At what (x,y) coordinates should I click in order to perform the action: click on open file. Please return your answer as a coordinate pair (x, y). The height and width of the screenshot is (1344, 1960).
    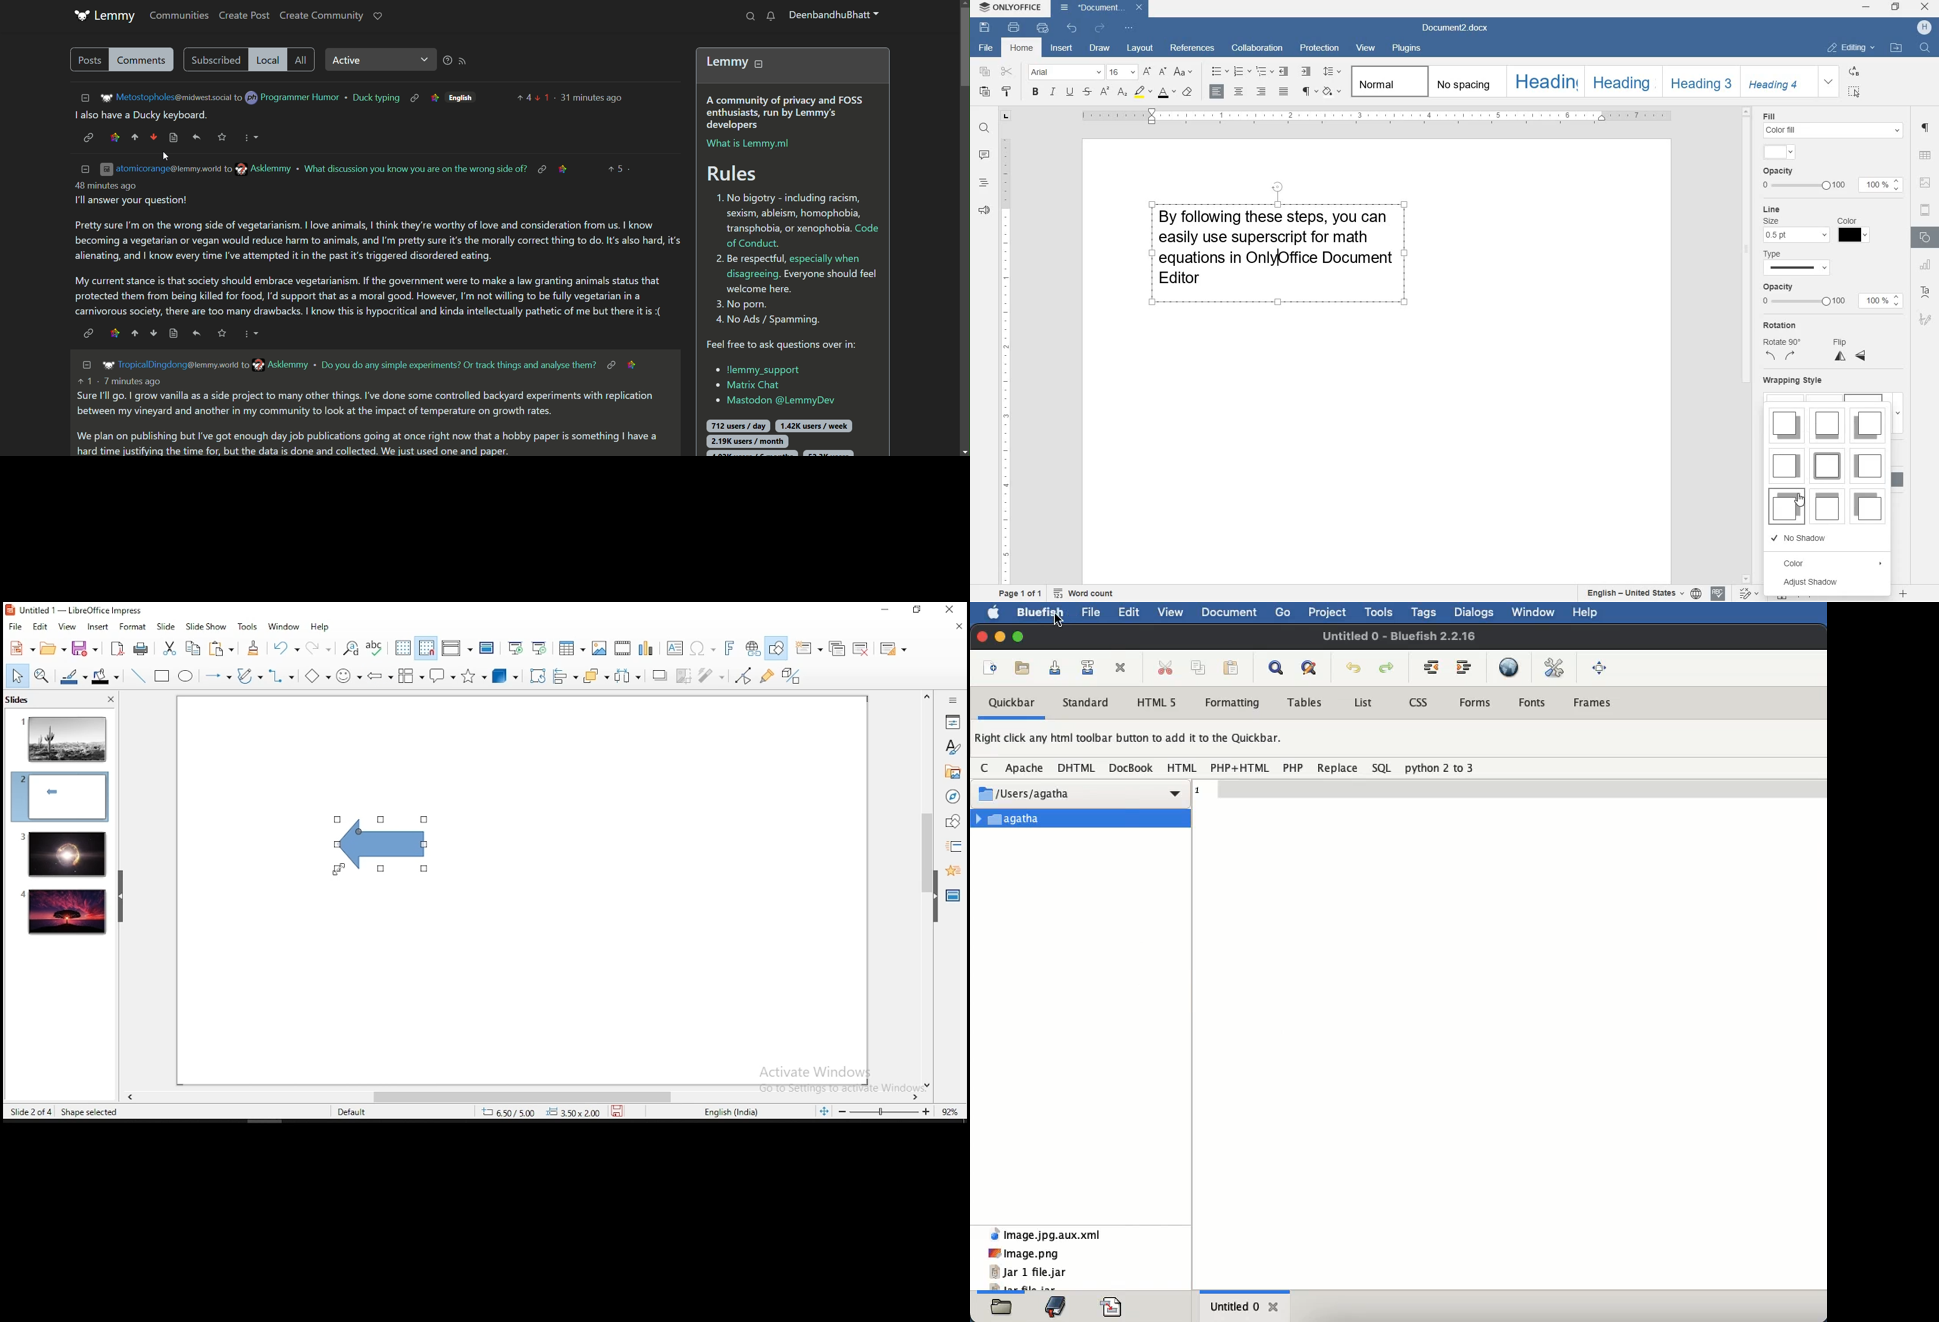
    Looking at the image, I should click on (1025, 668).